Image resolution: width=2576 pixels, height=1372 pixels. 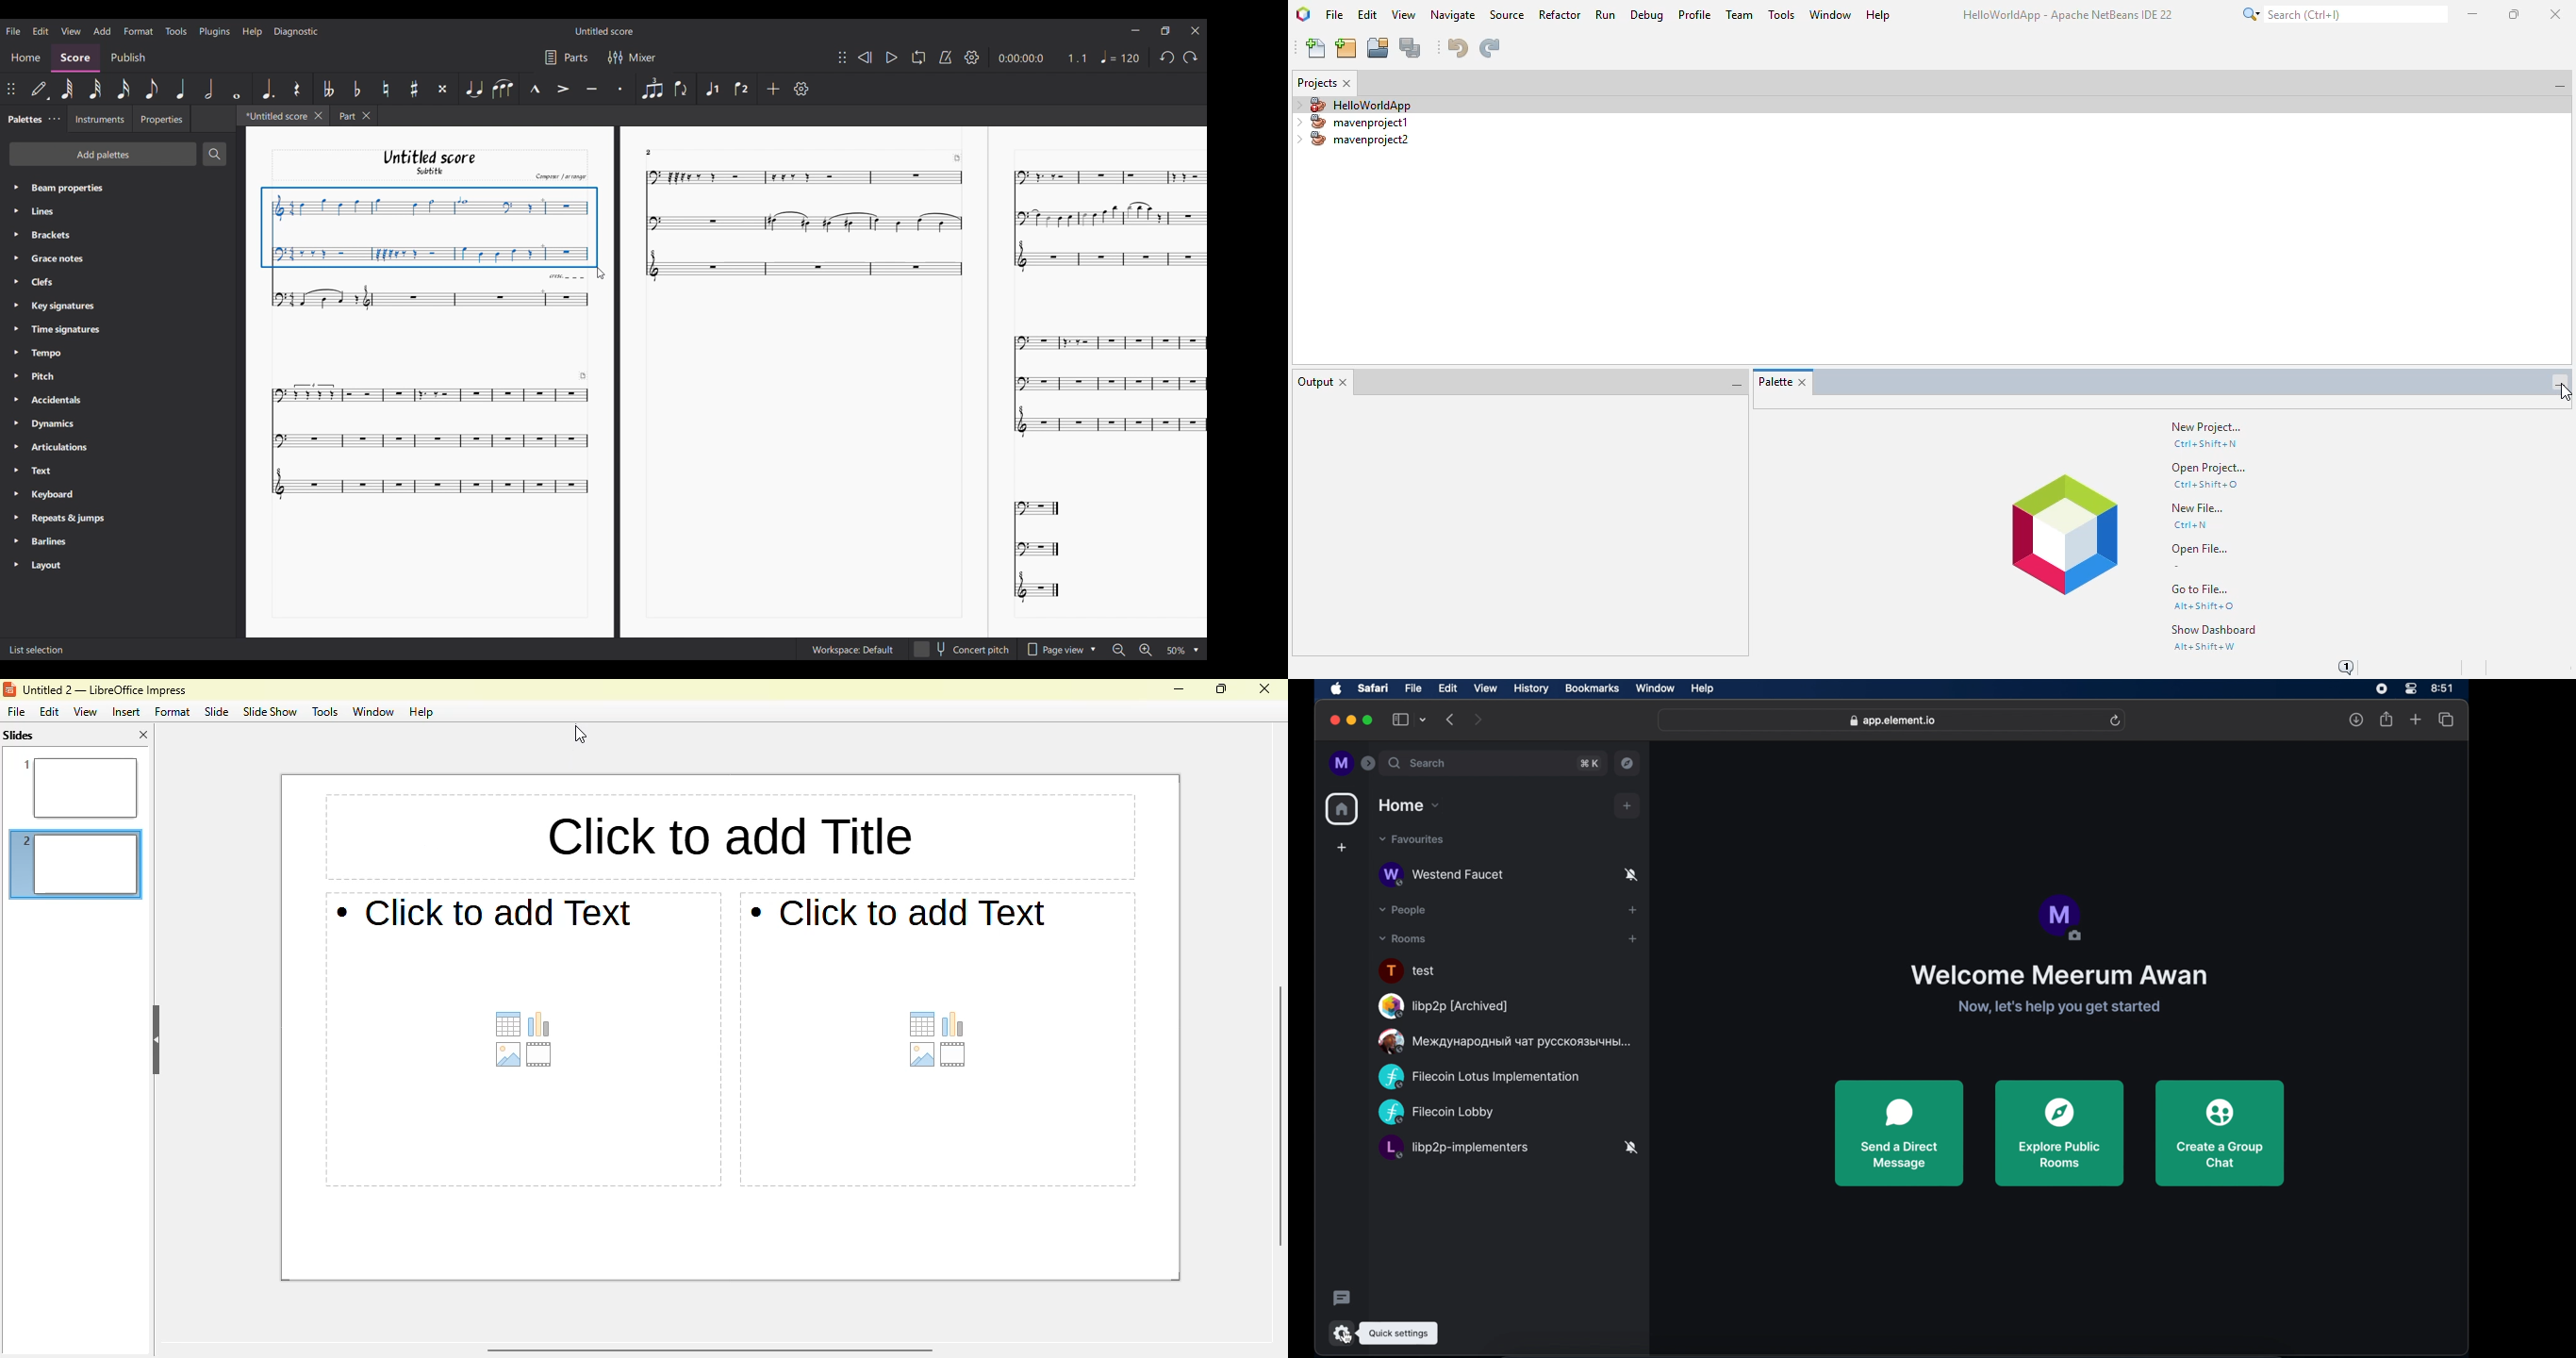 I want to click on File, so click(x=13, y=30).